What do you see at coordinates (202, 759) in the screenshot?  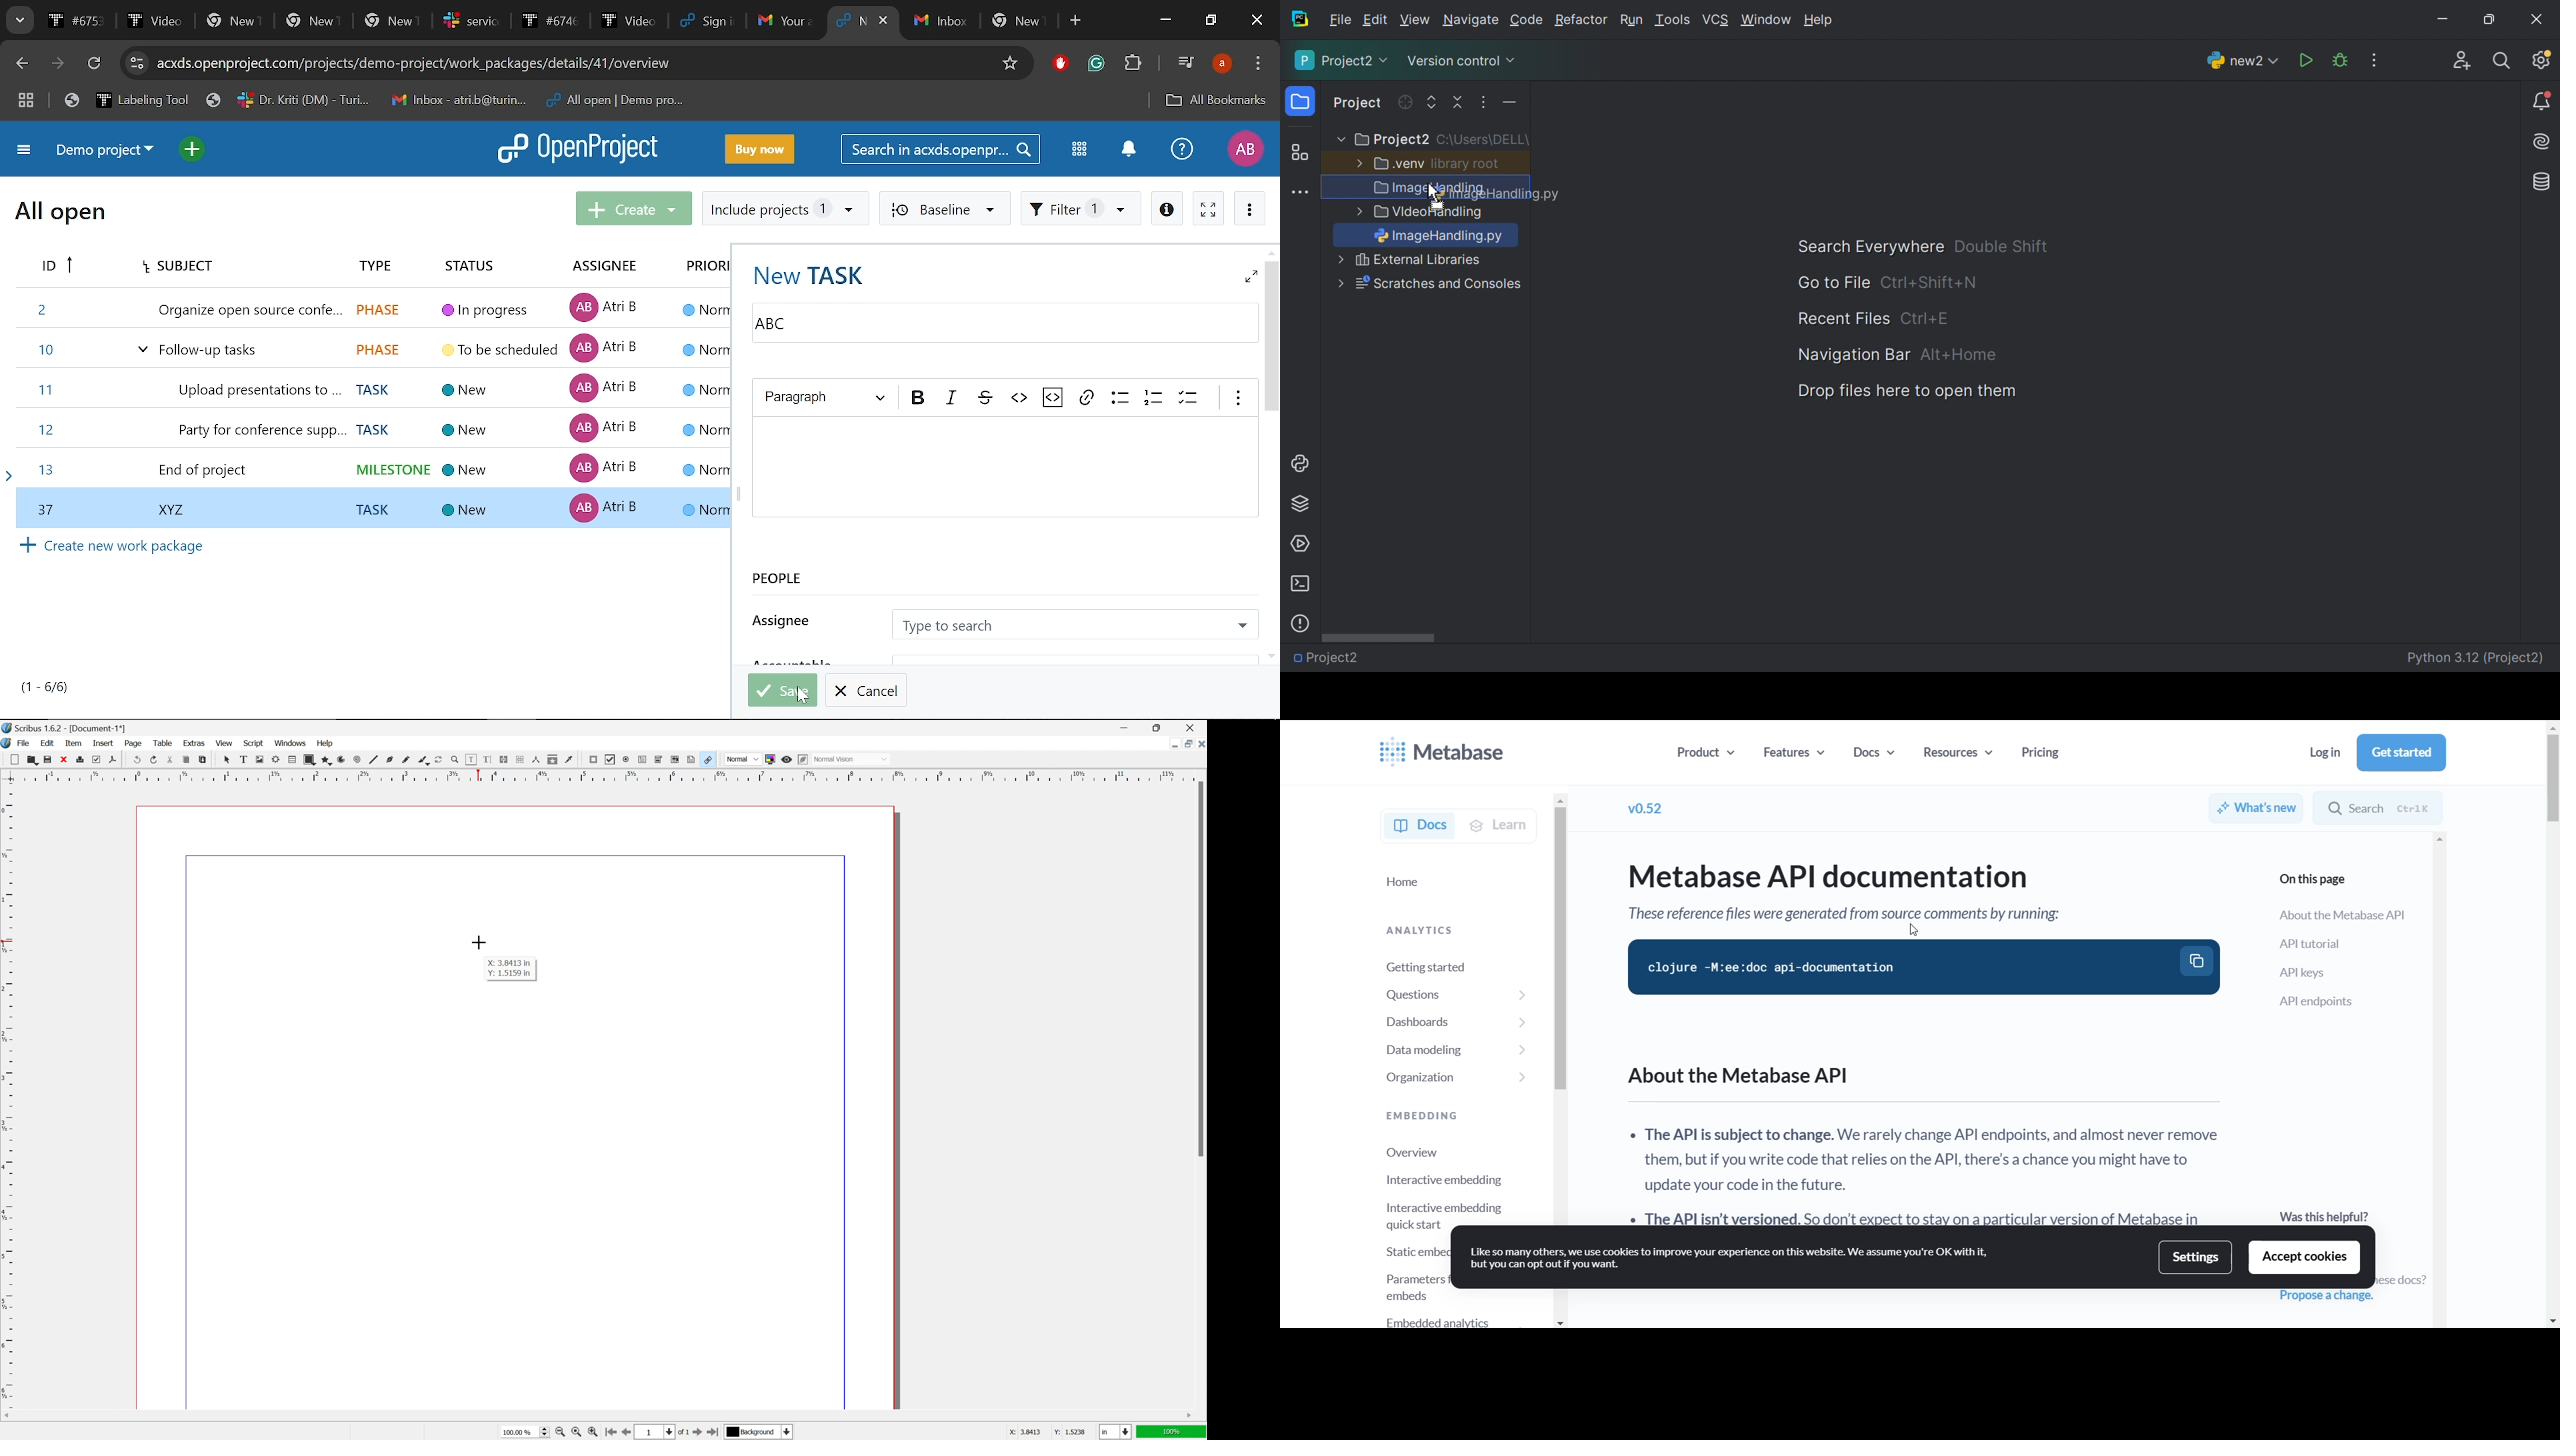 I see `paste` at bounding box center [202, 759].